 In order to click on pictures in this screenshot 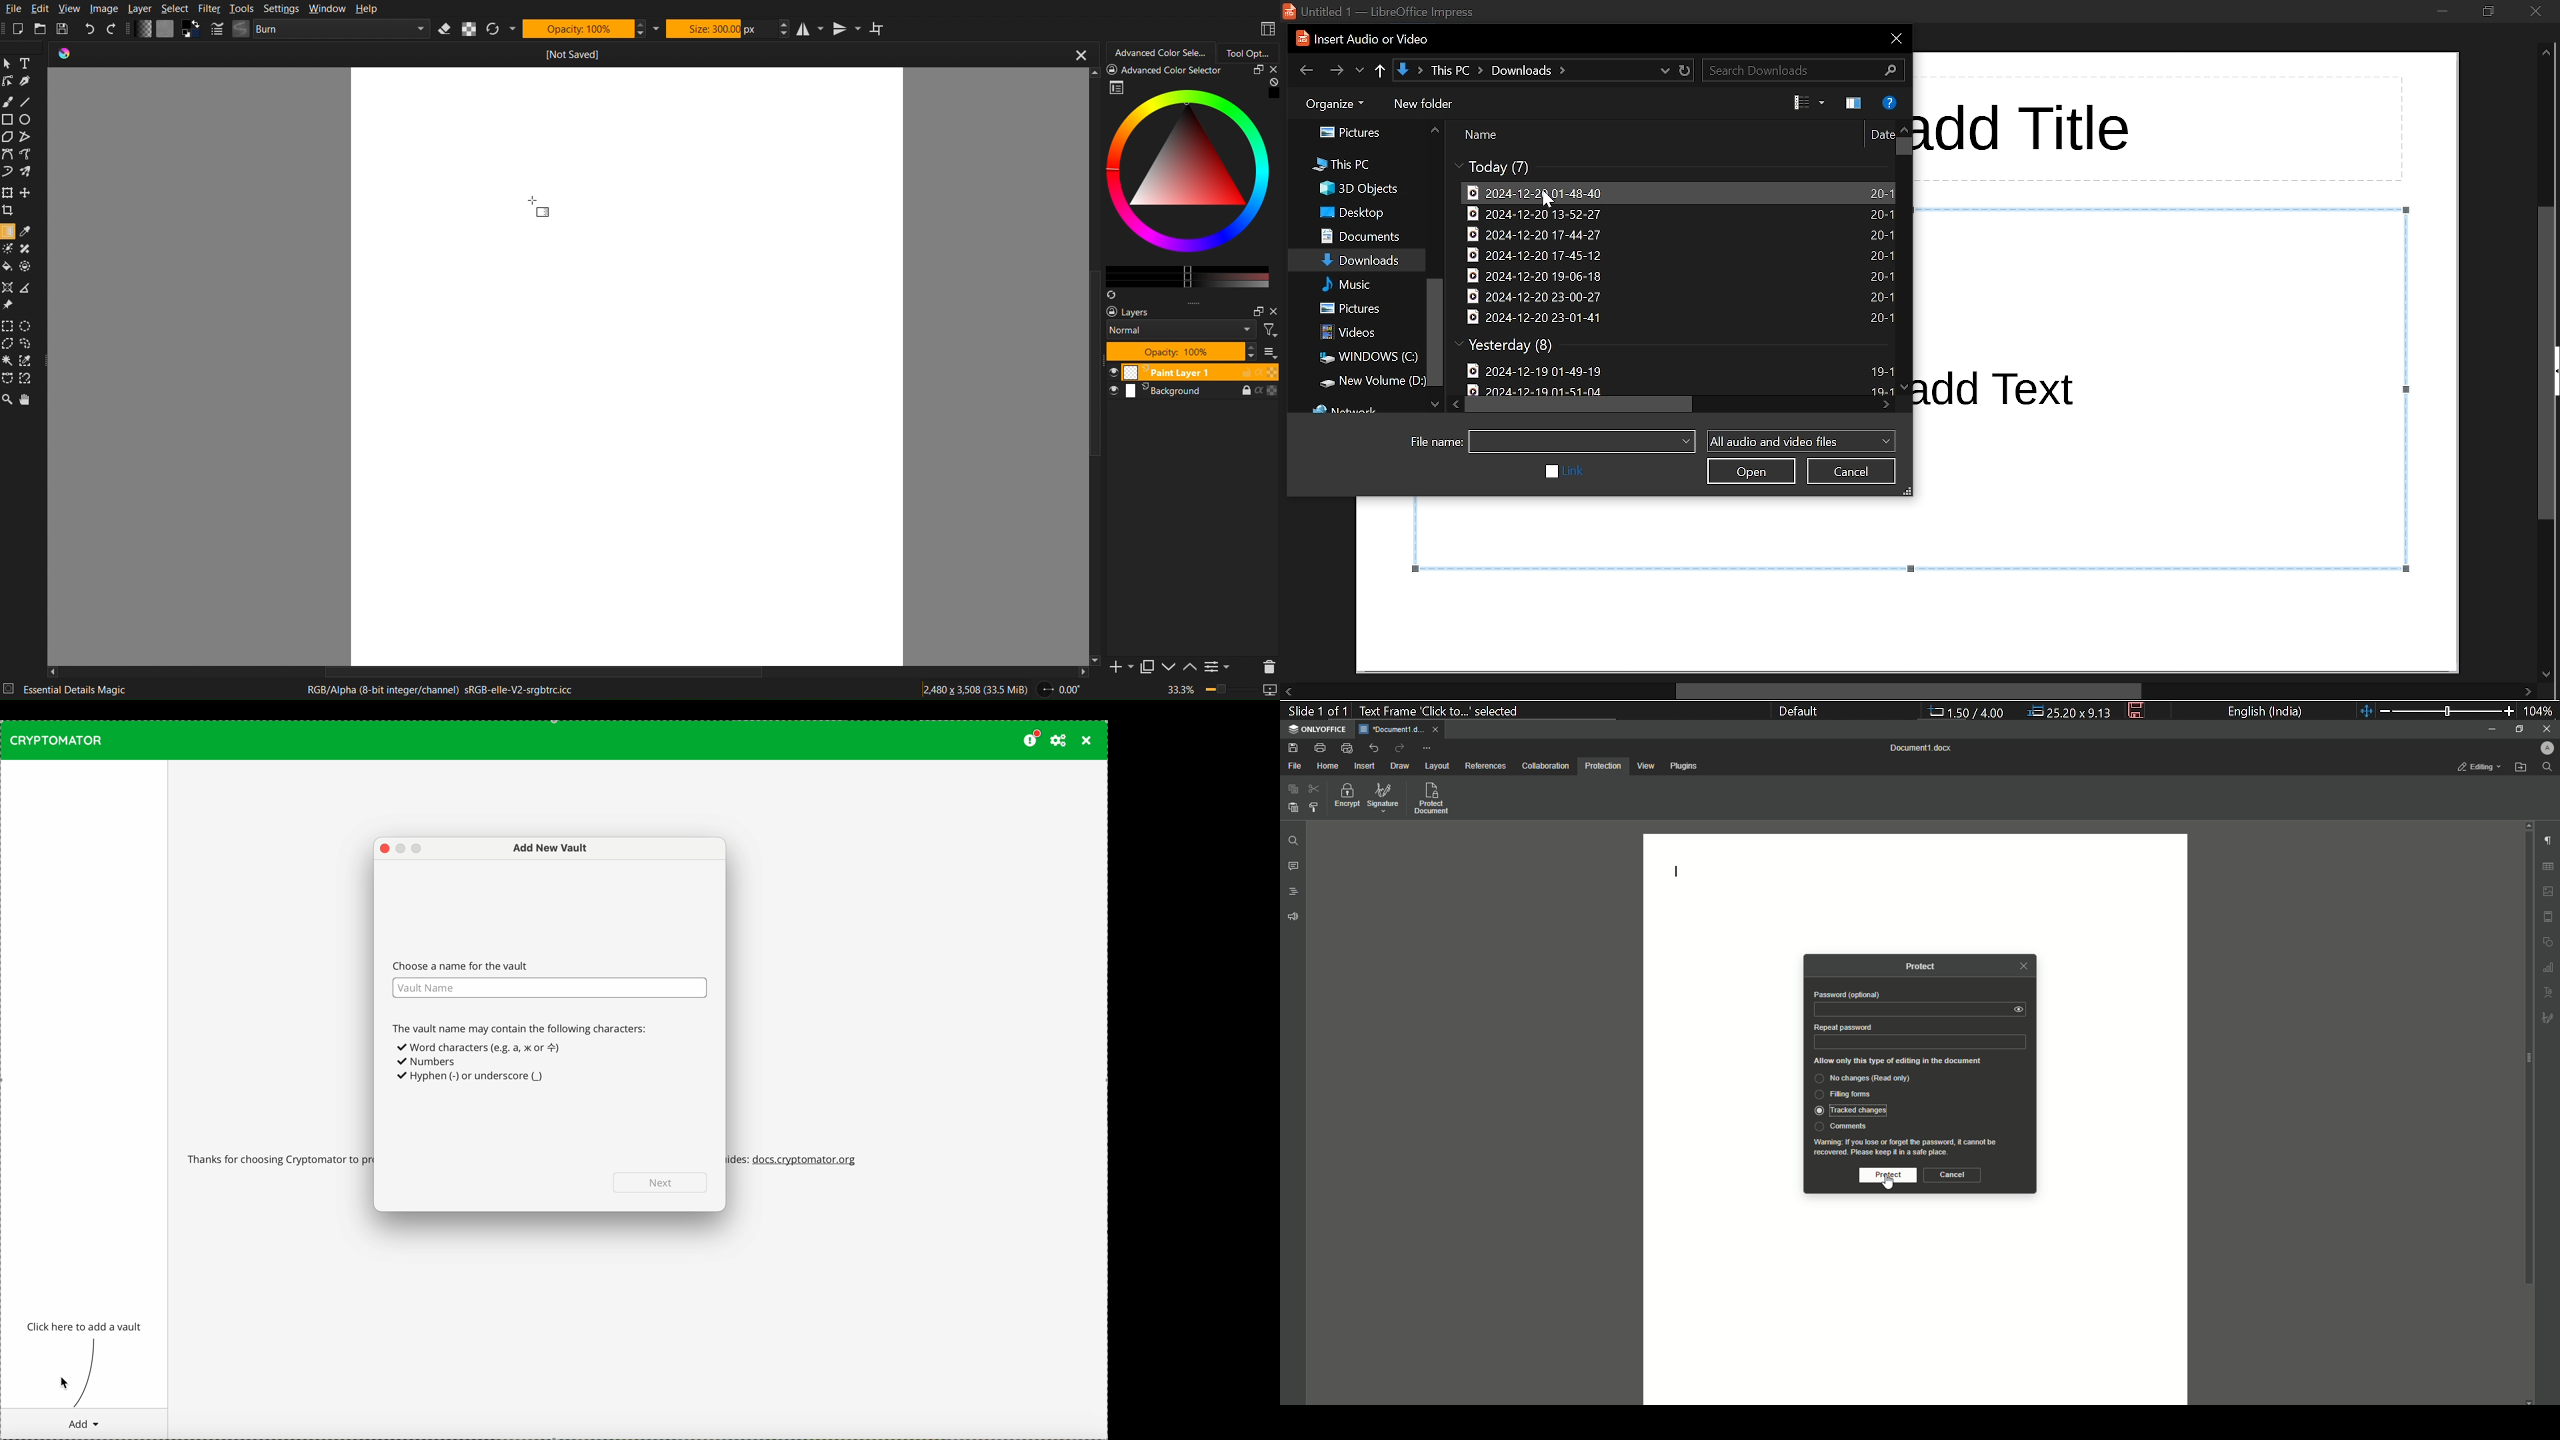, I will do `click(1363, 309)`.